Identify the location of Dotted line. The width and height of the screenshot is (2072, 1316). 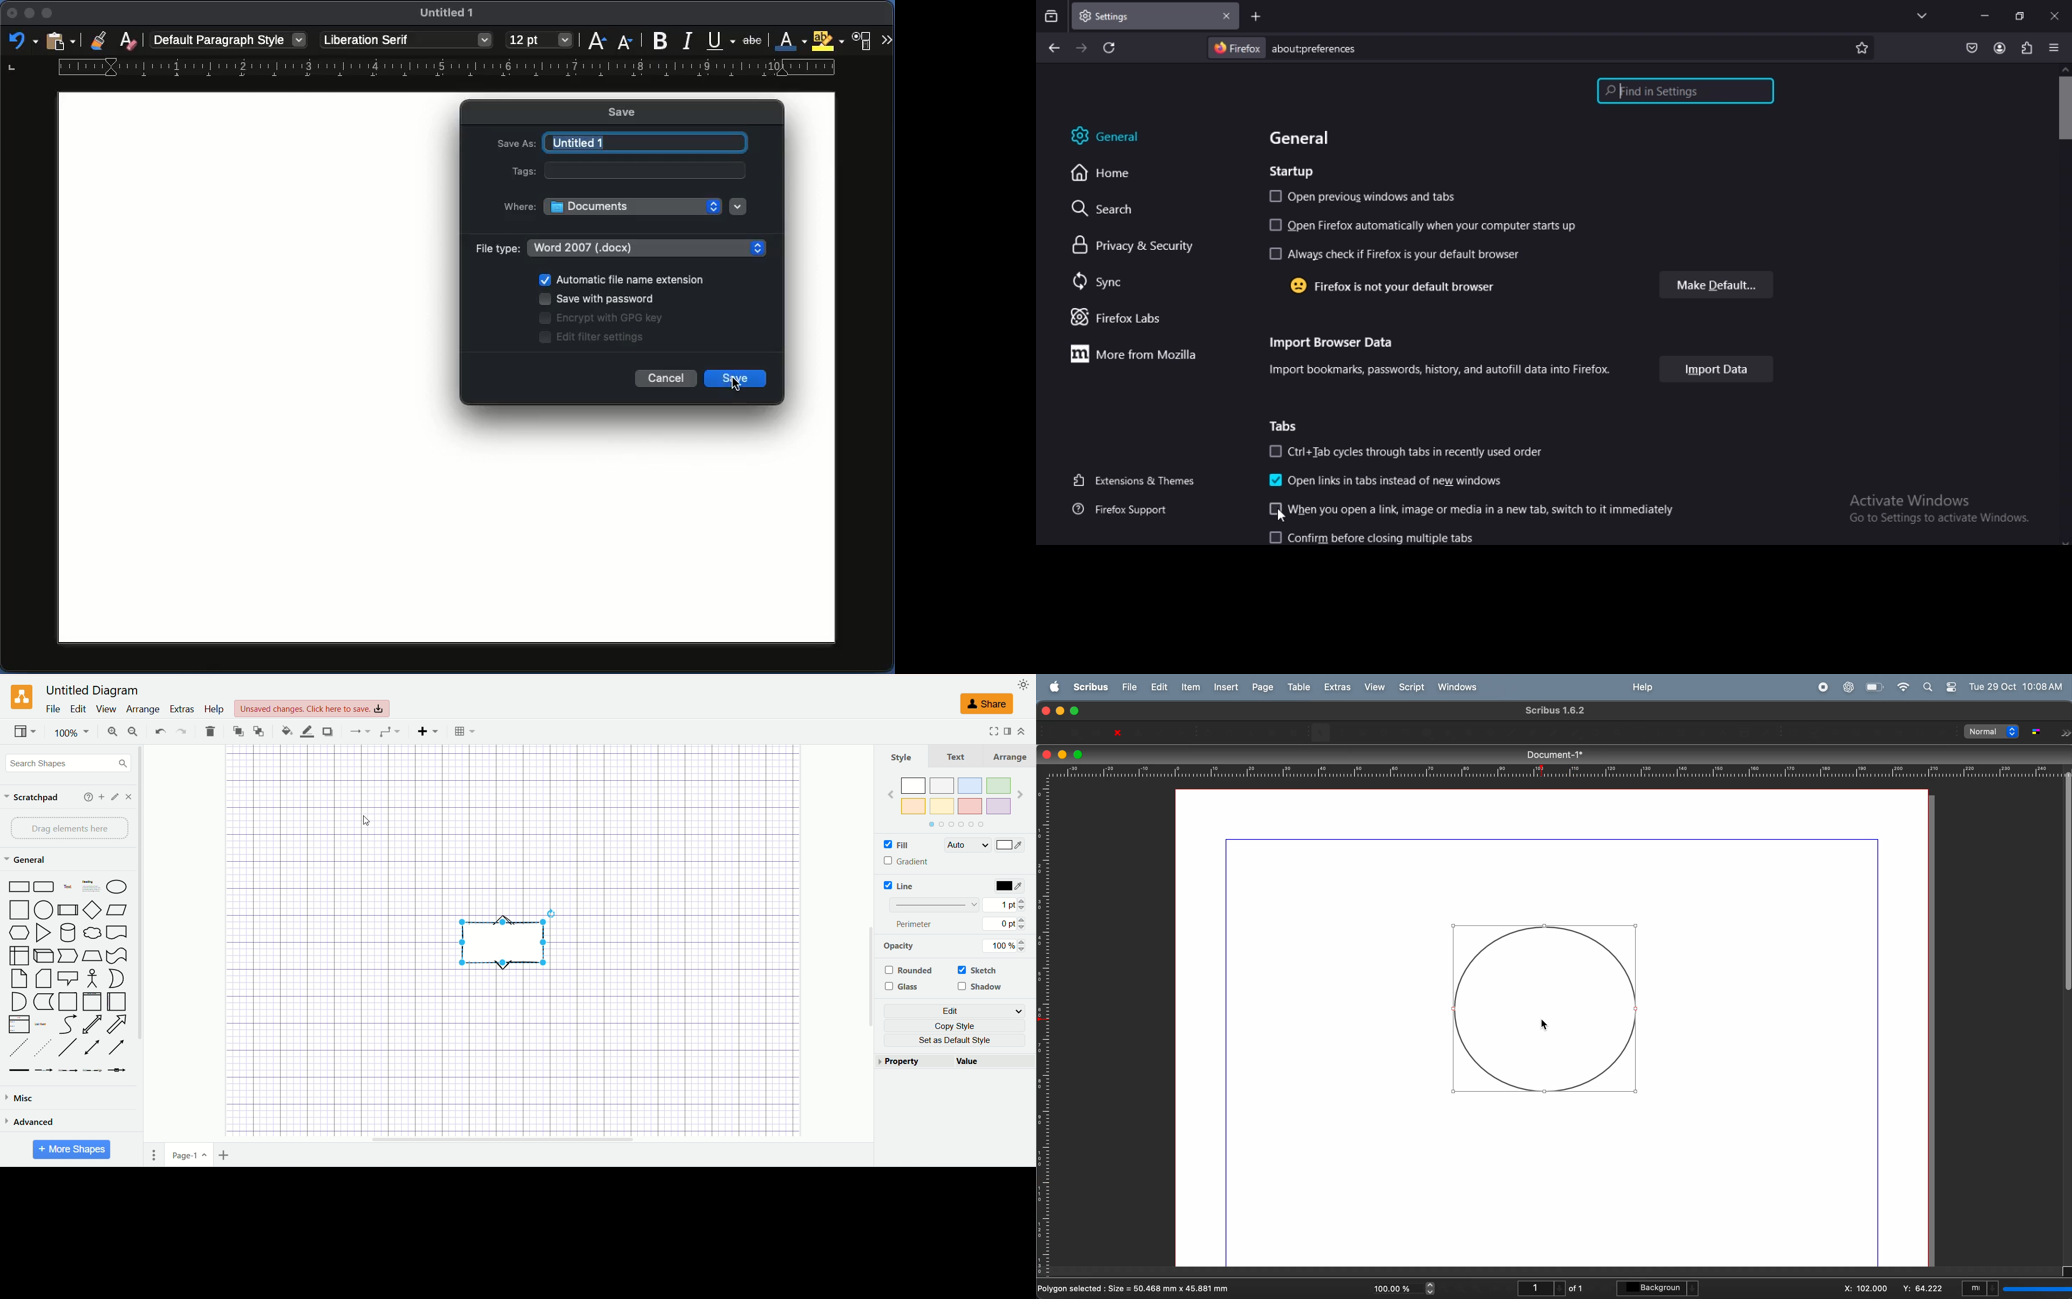
(42, 1047).